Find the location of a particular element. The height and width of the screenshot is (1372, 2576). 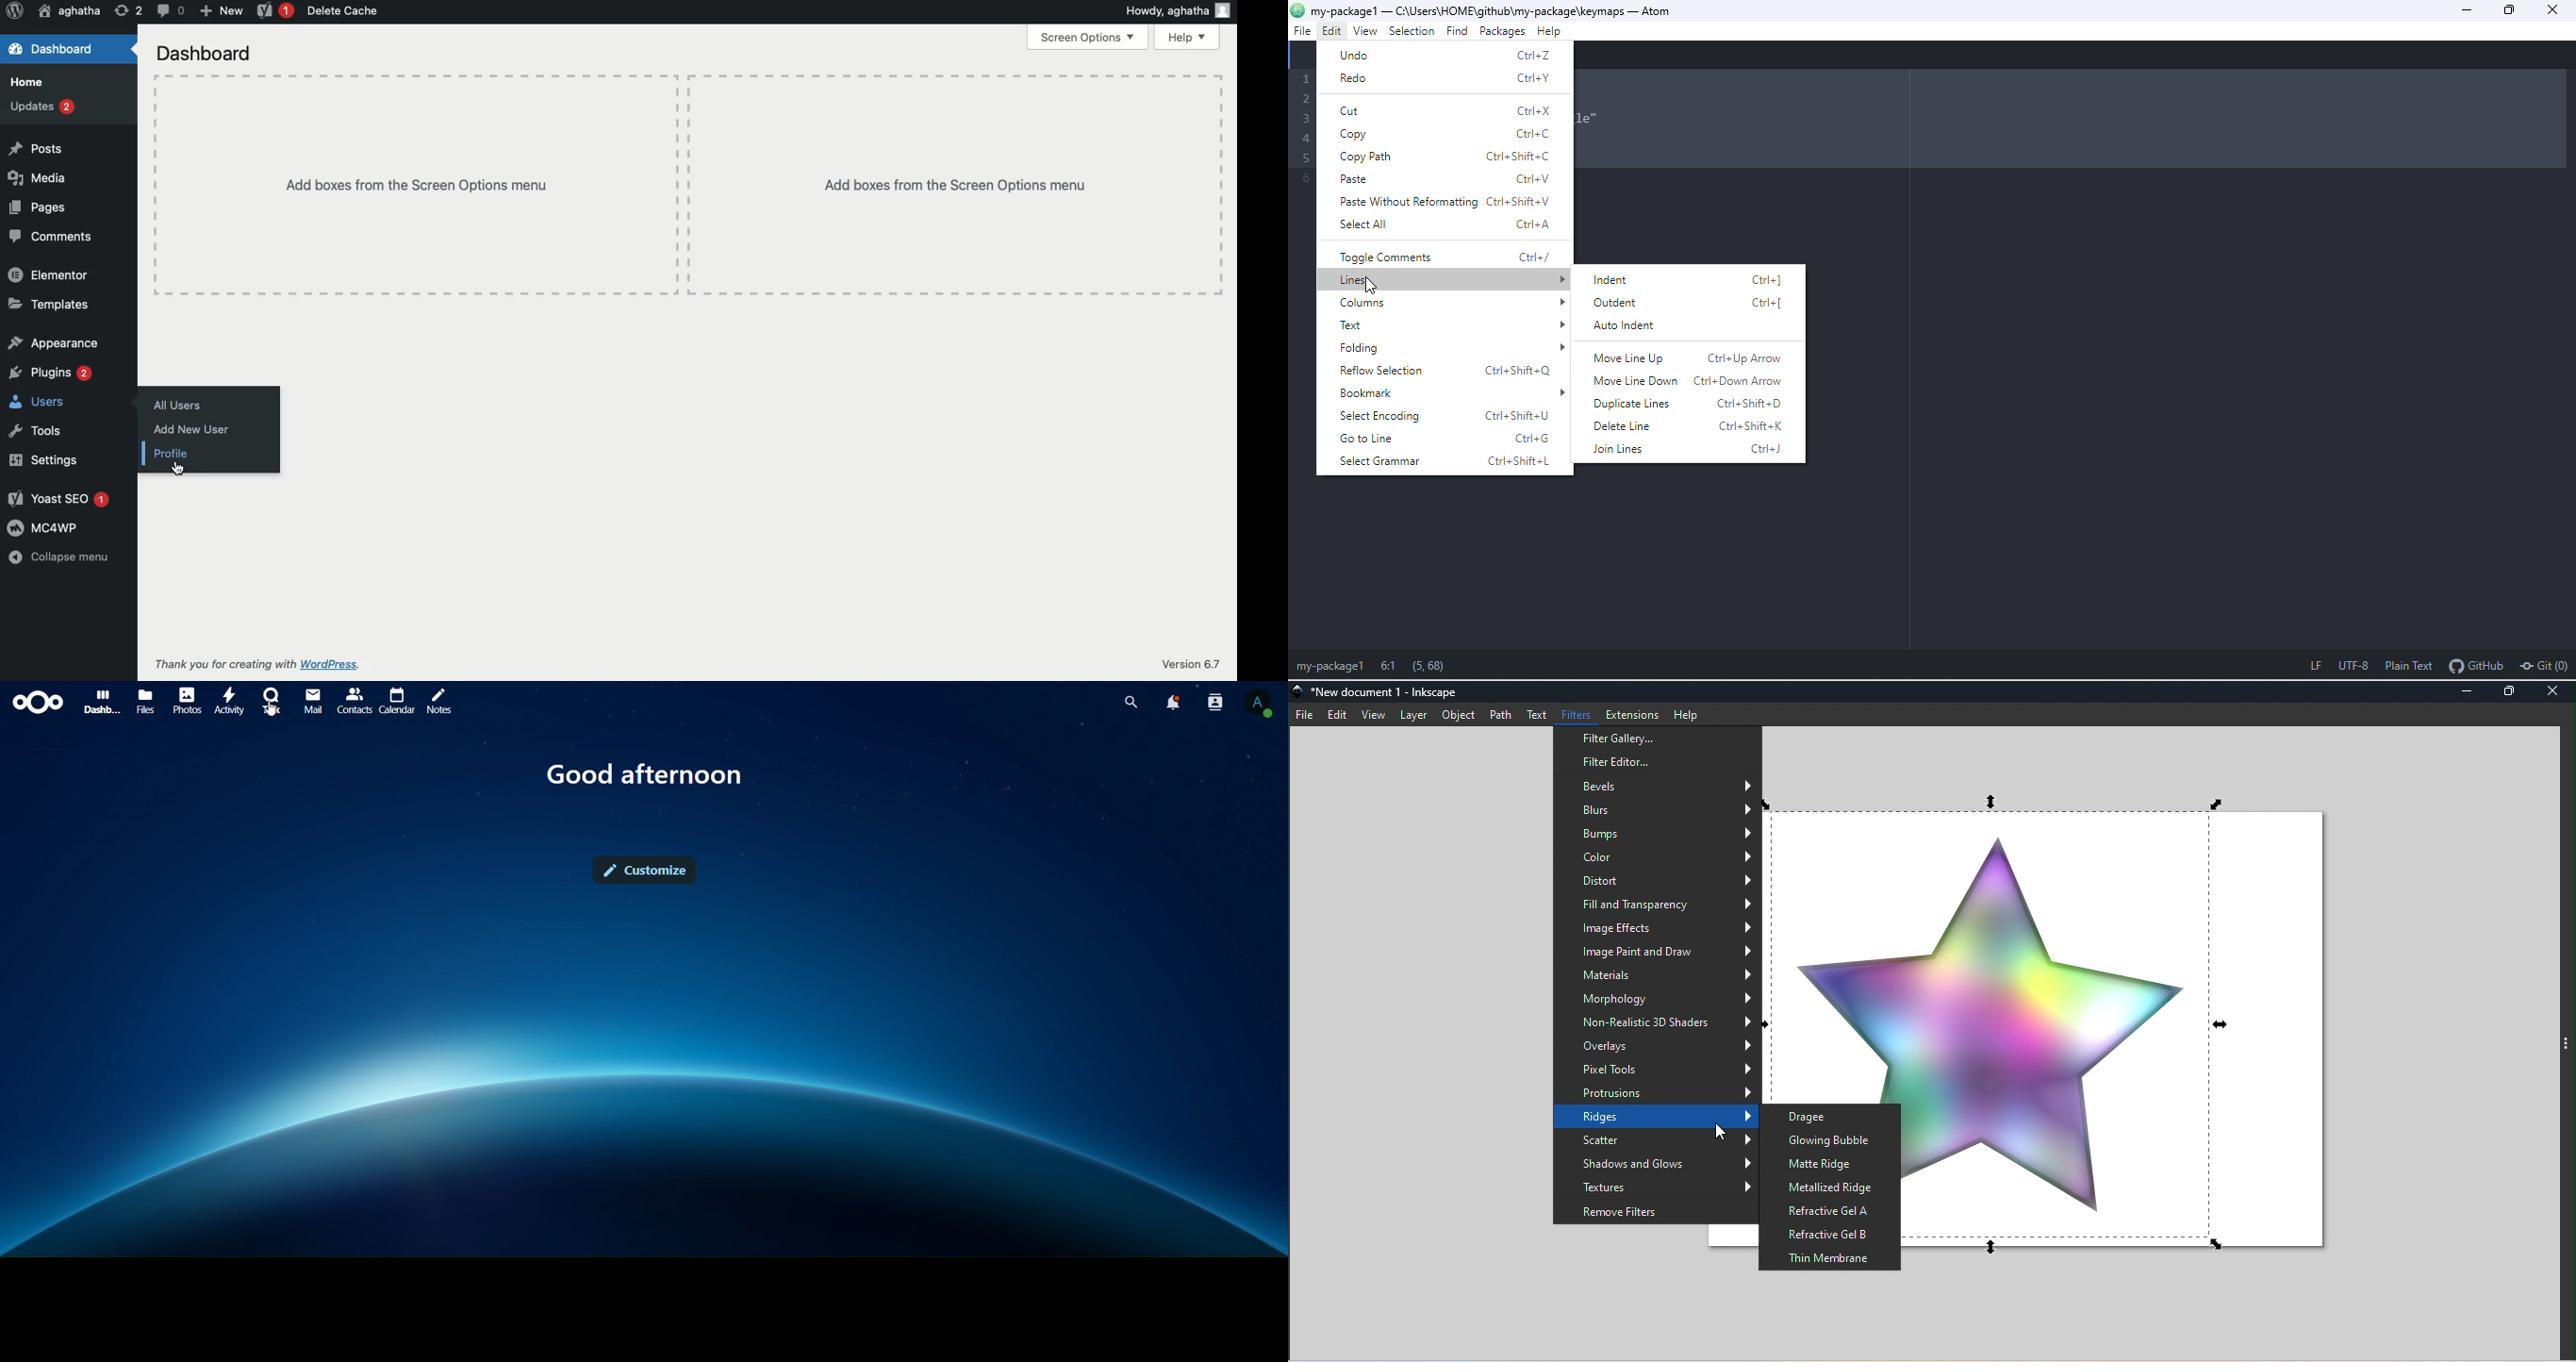

selection is located at coordinates (1412, 29).